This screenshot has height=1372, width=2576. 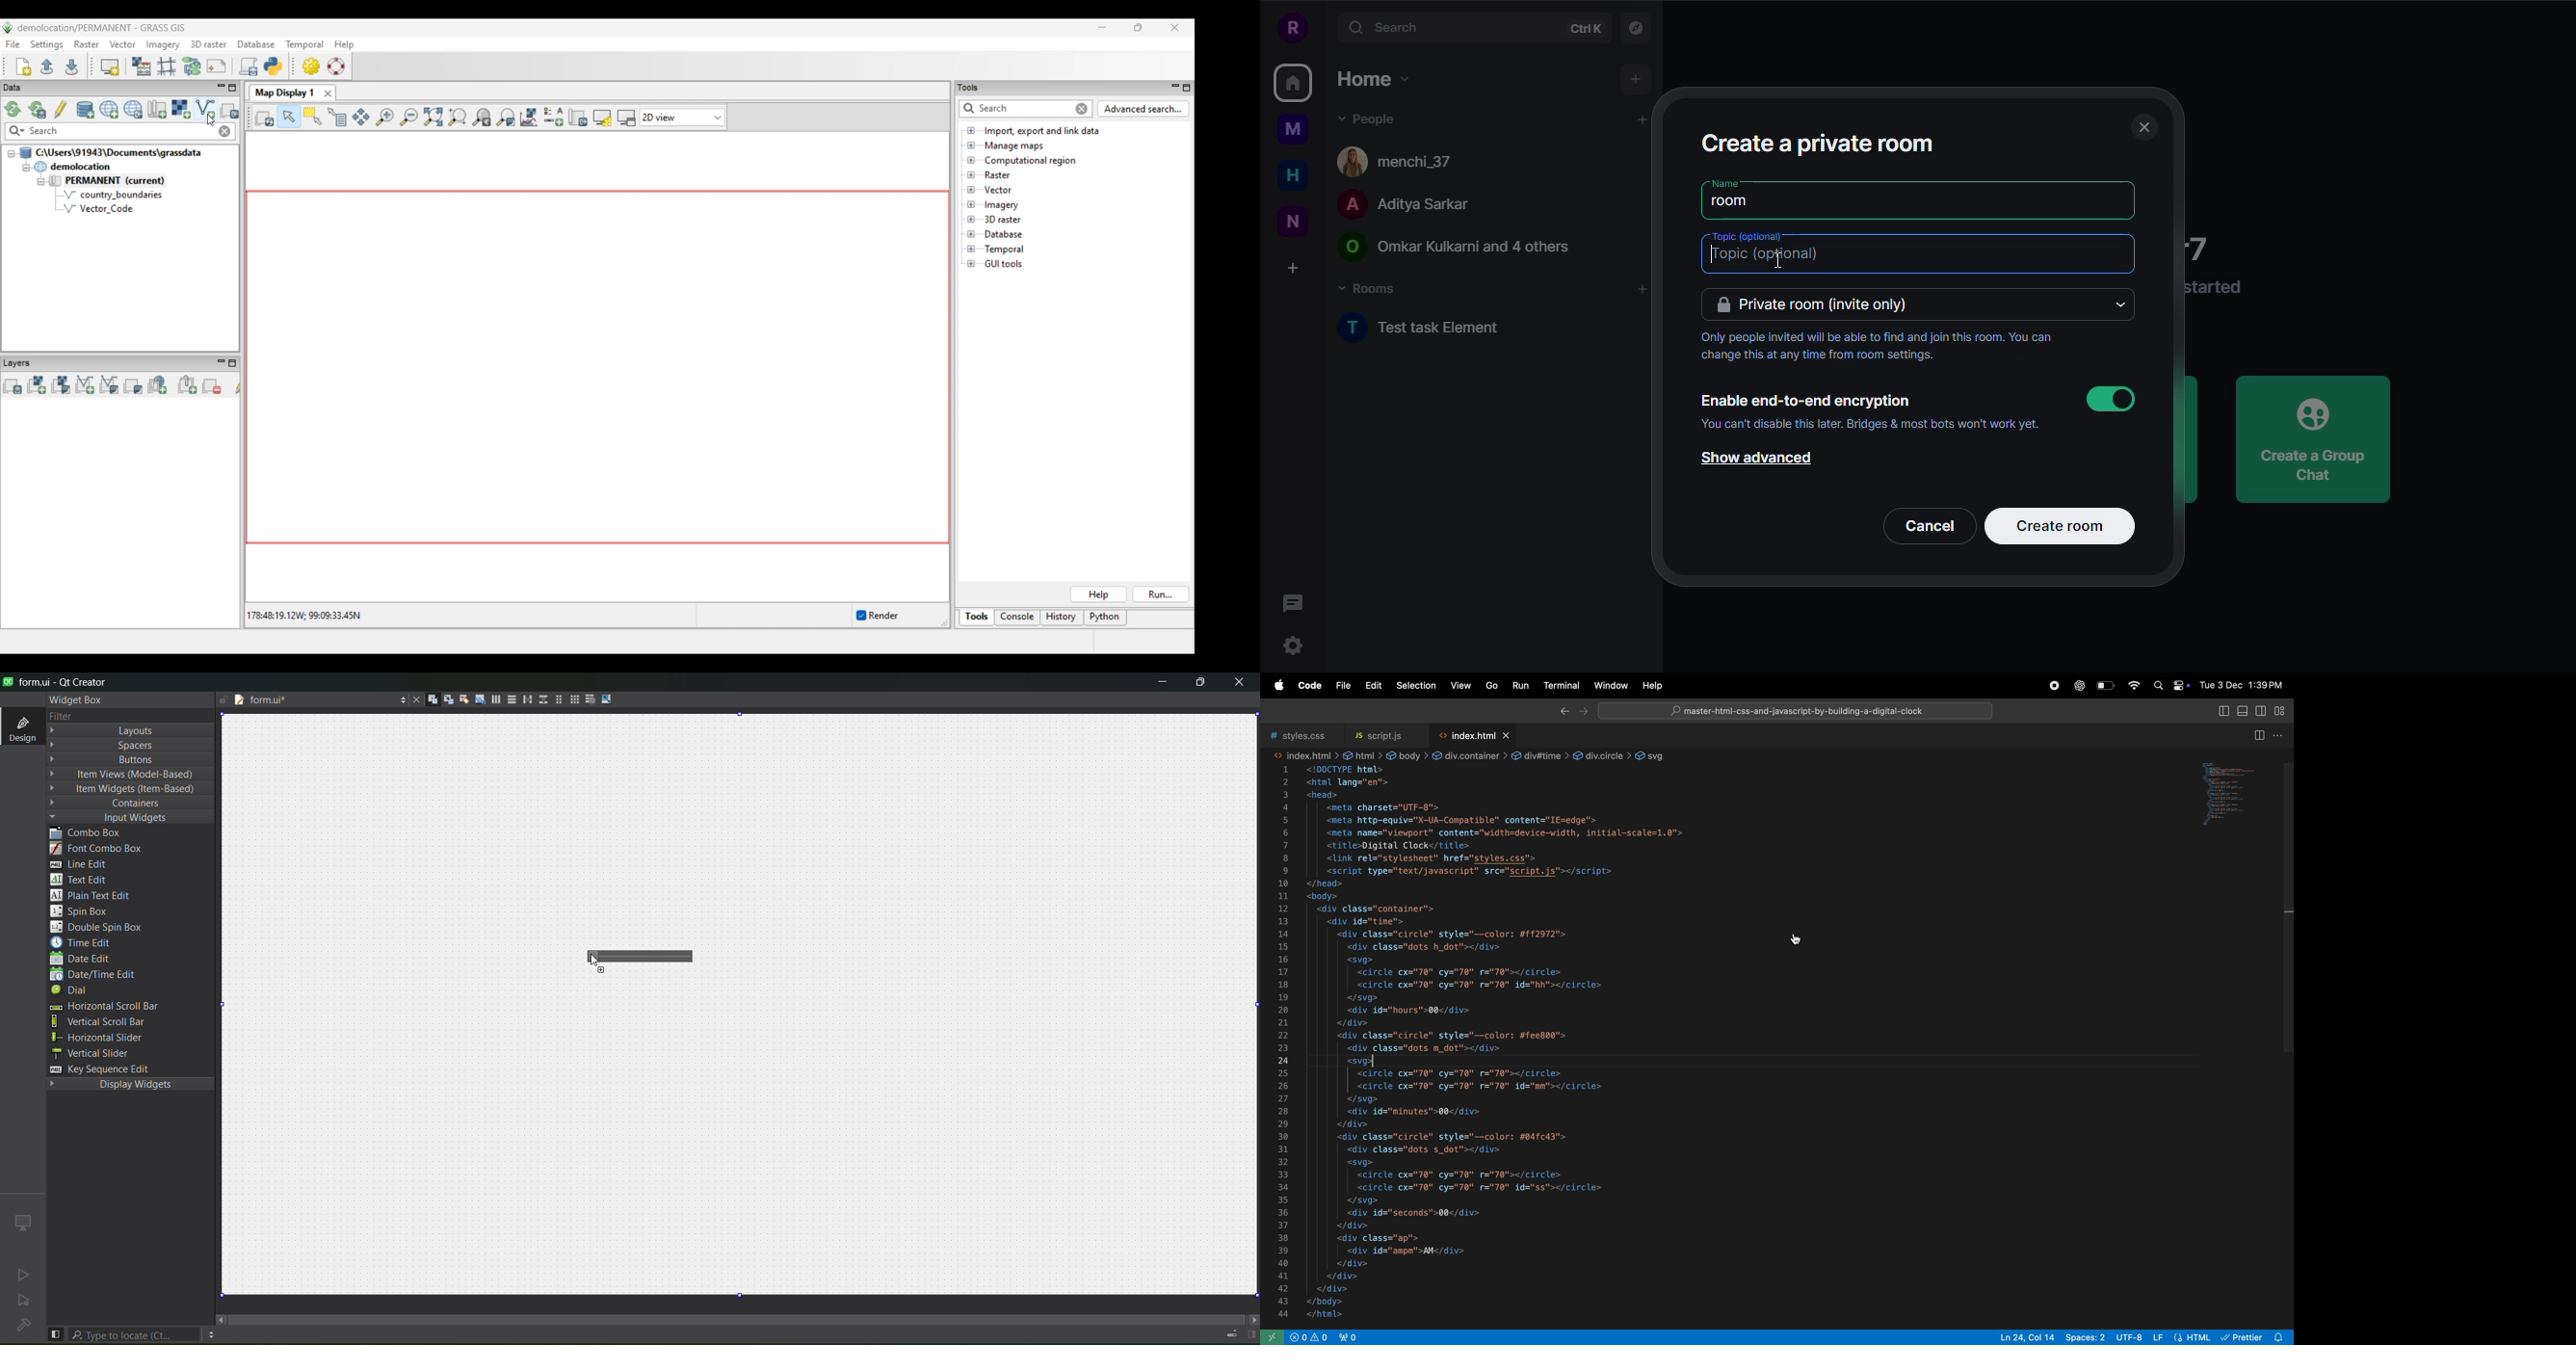 What do you see at coordinates (102, 1039) in the screenshot?
I see `horizontal slider` at bounding box center [102, 1039].